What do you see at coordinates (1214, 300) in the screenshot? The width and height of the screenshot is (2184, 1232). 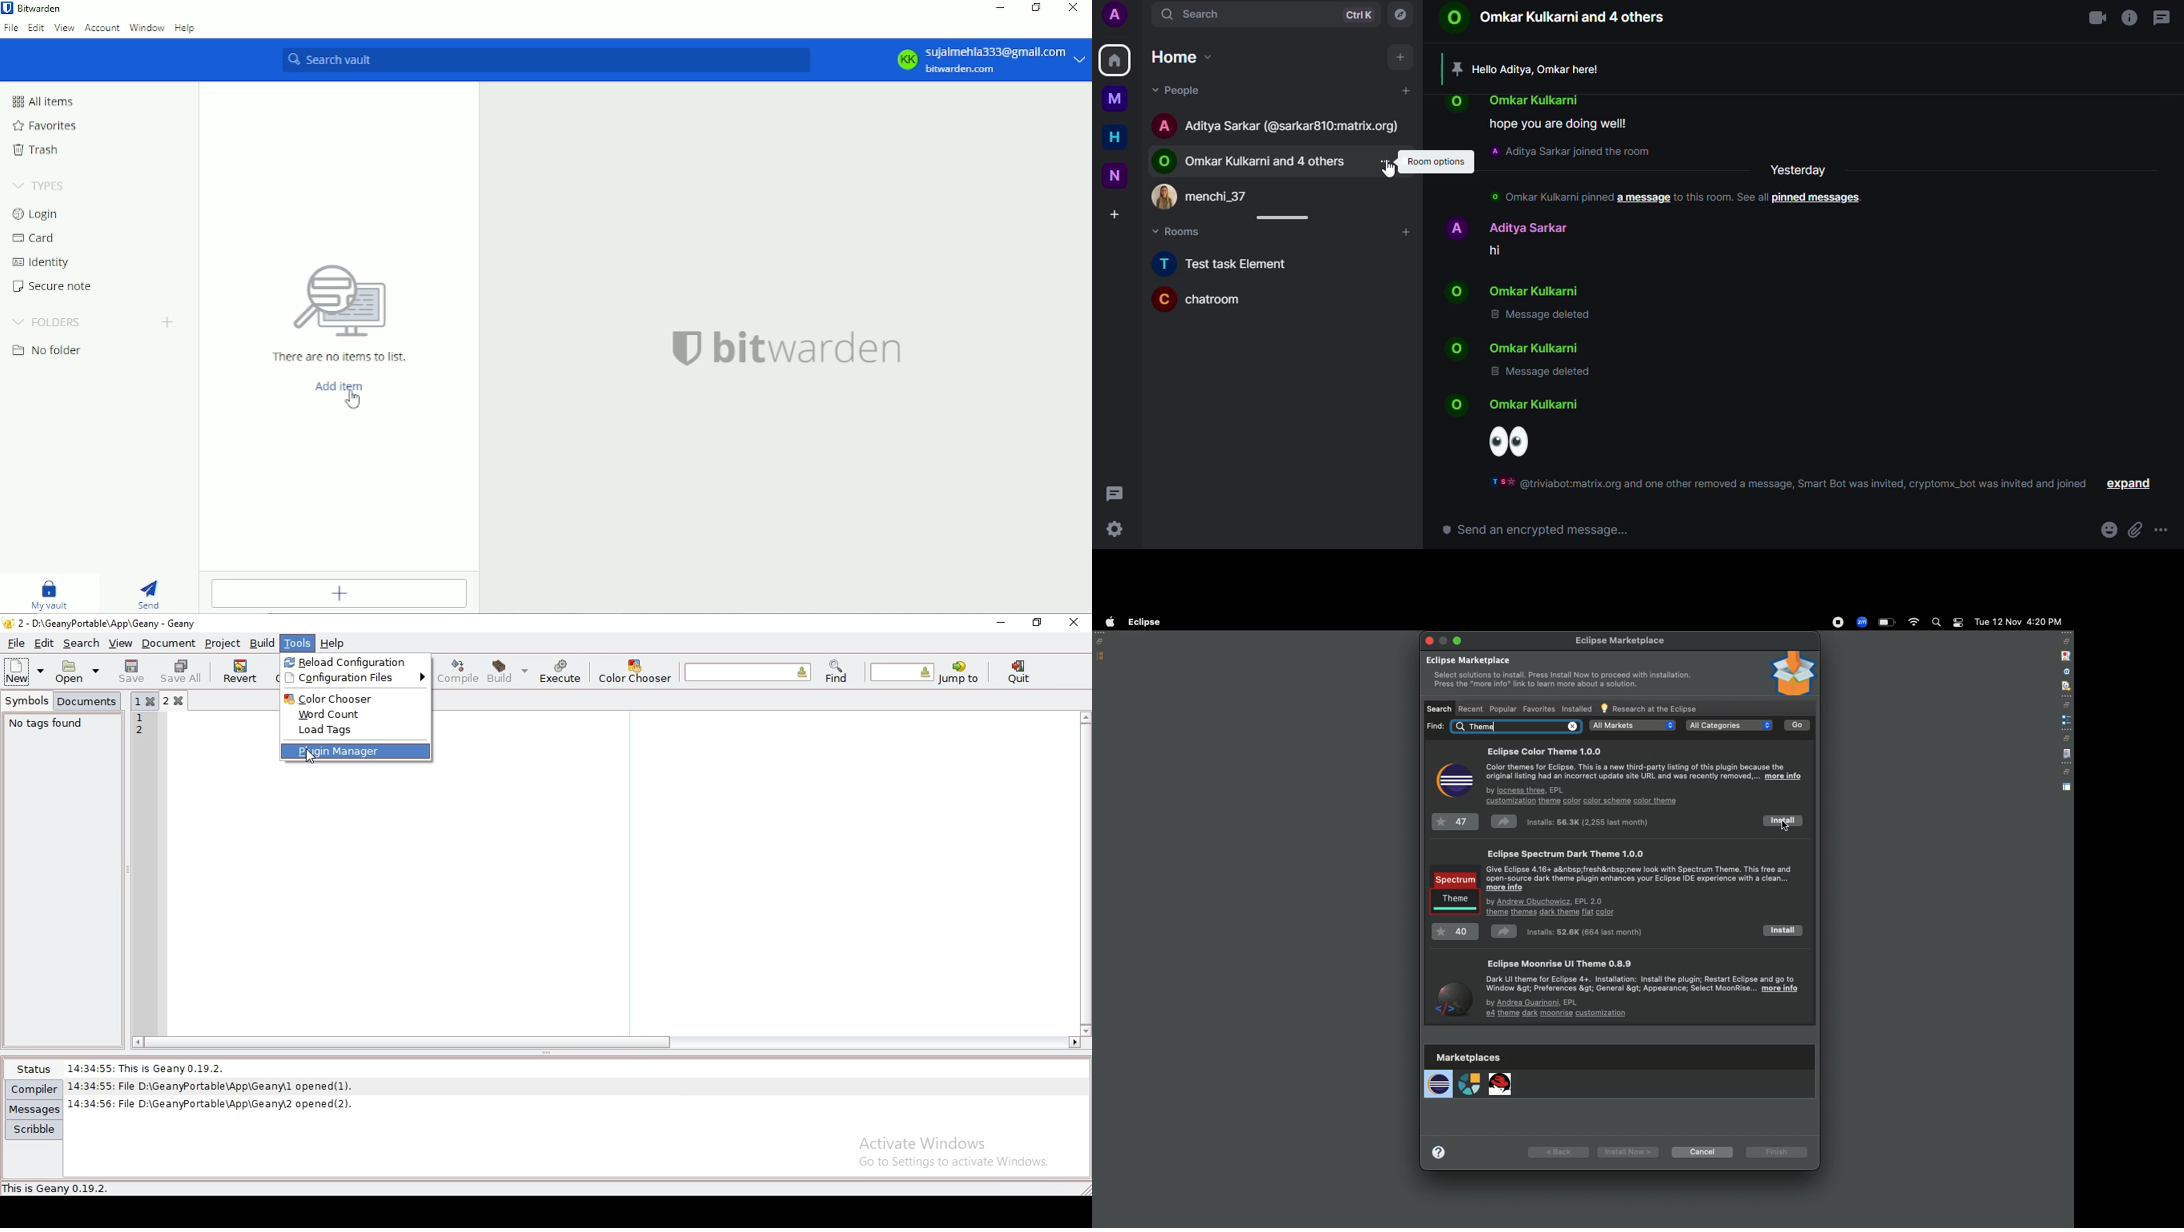 I see `C chatroom` at bounding box center [1214, 300].